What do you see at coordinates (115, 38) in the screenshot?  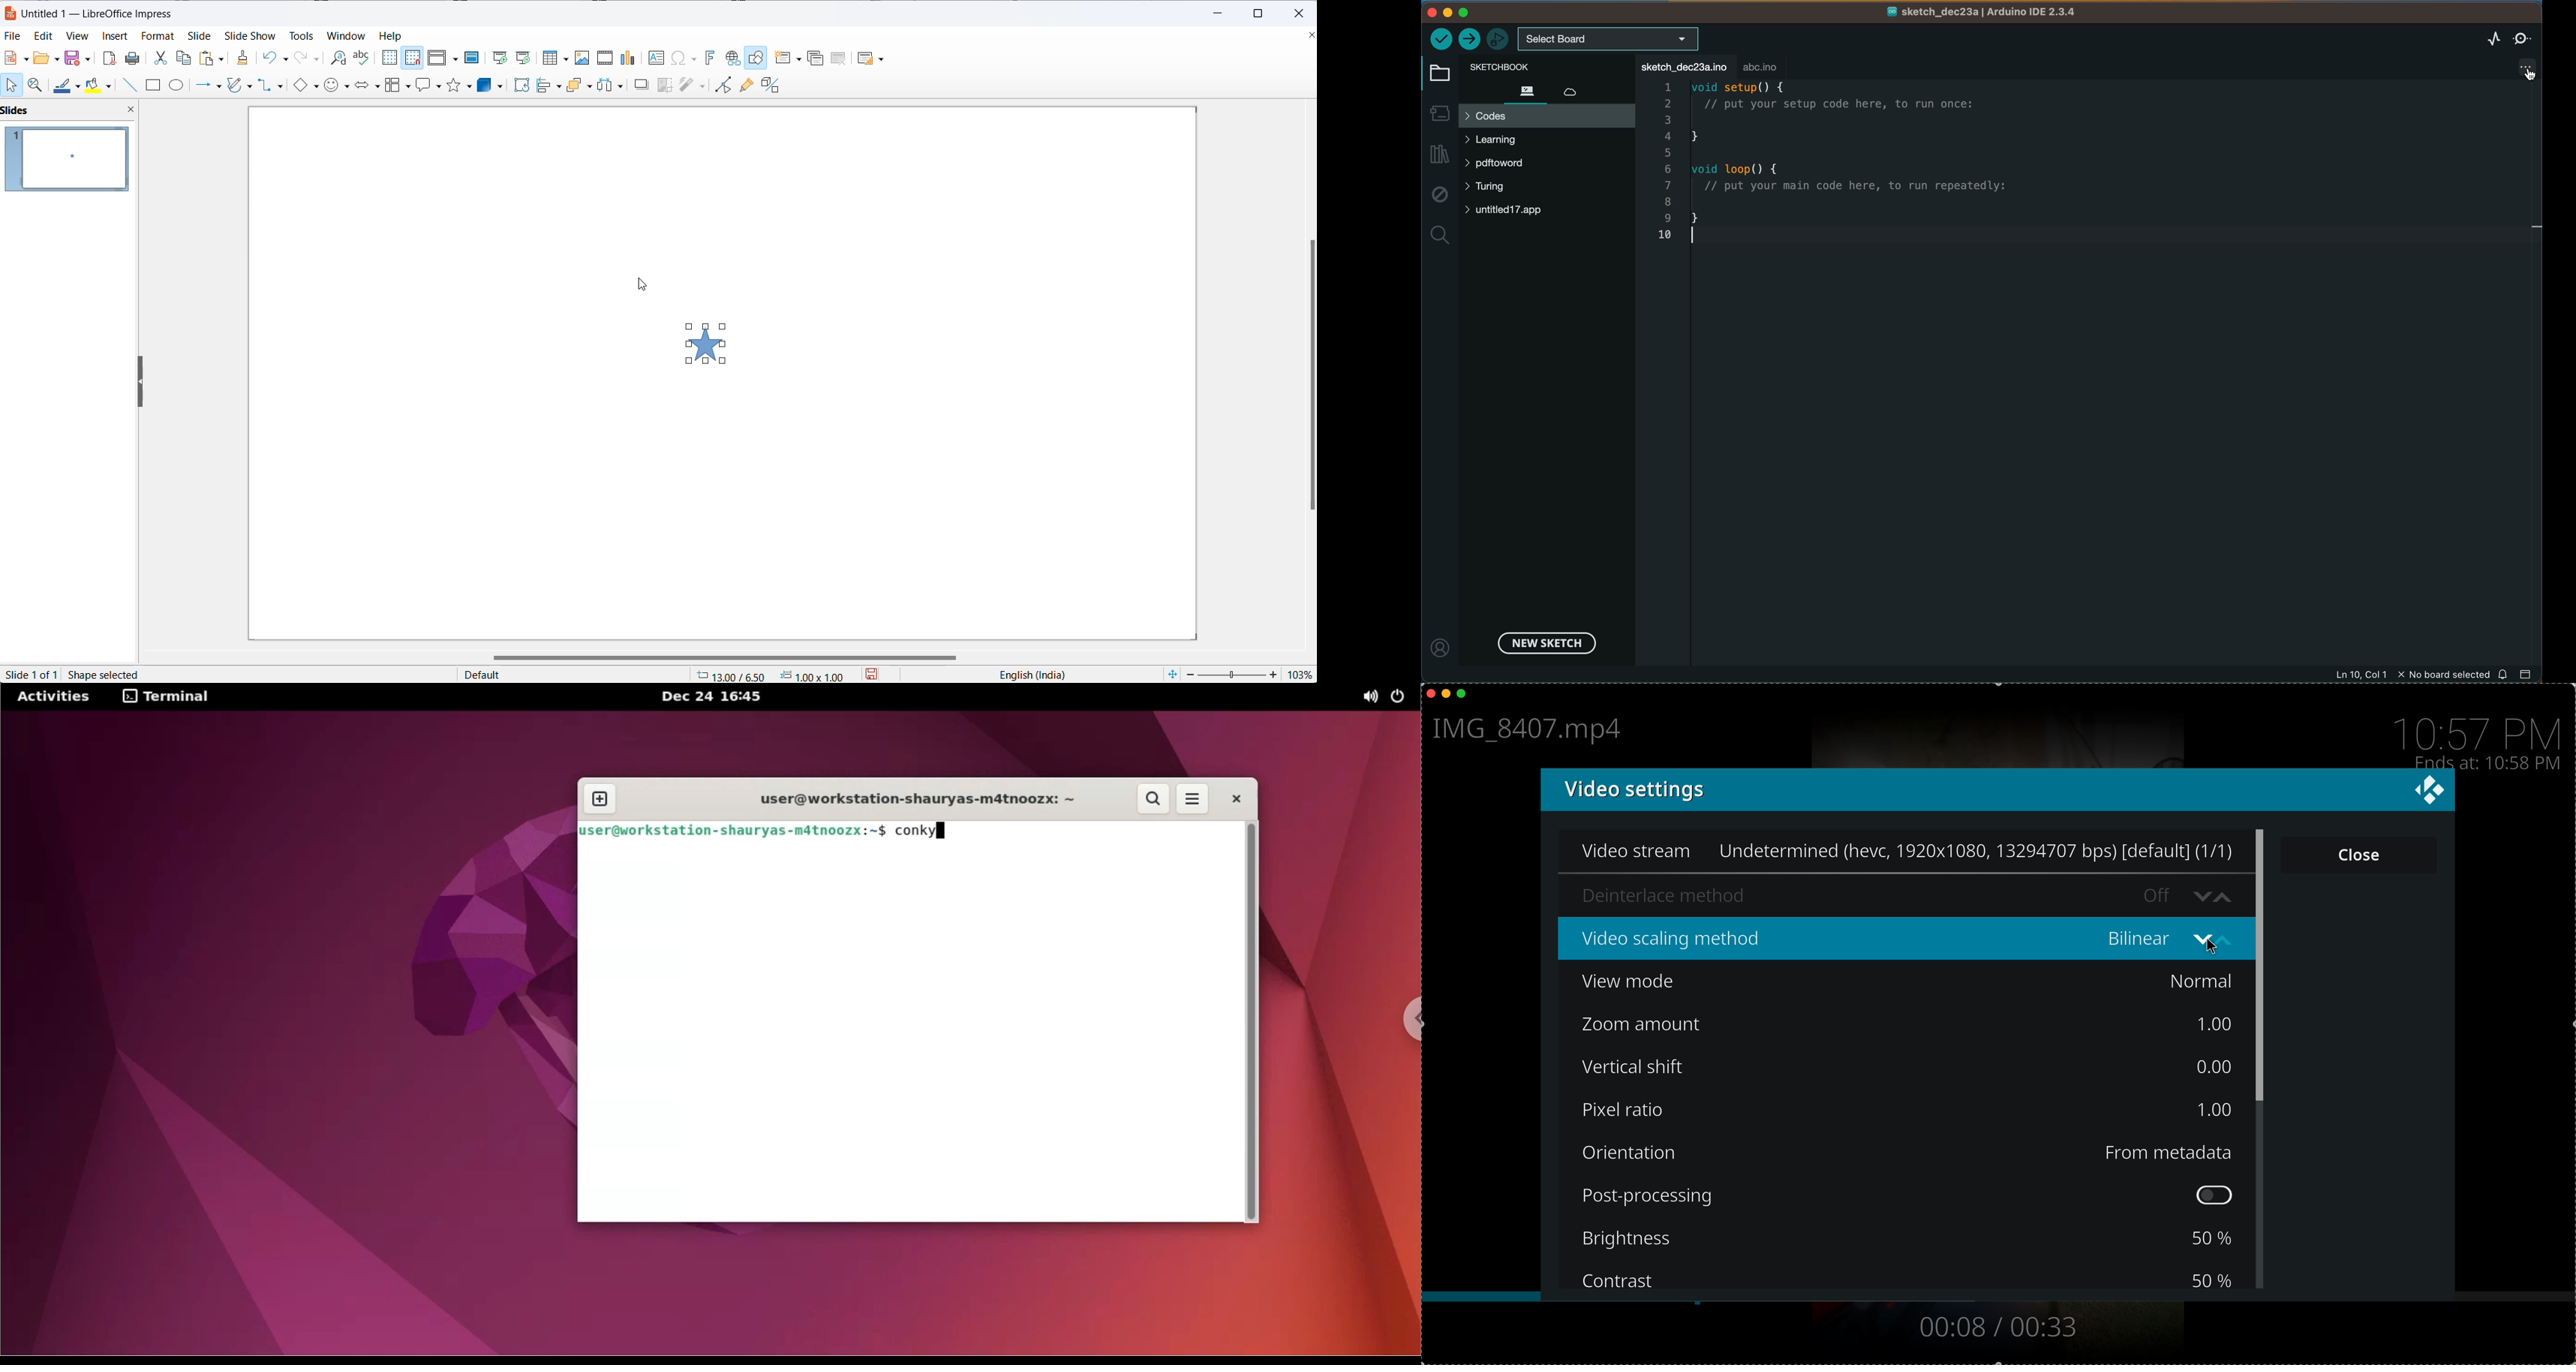 I see `insert ` at bounding box center [115, 38].